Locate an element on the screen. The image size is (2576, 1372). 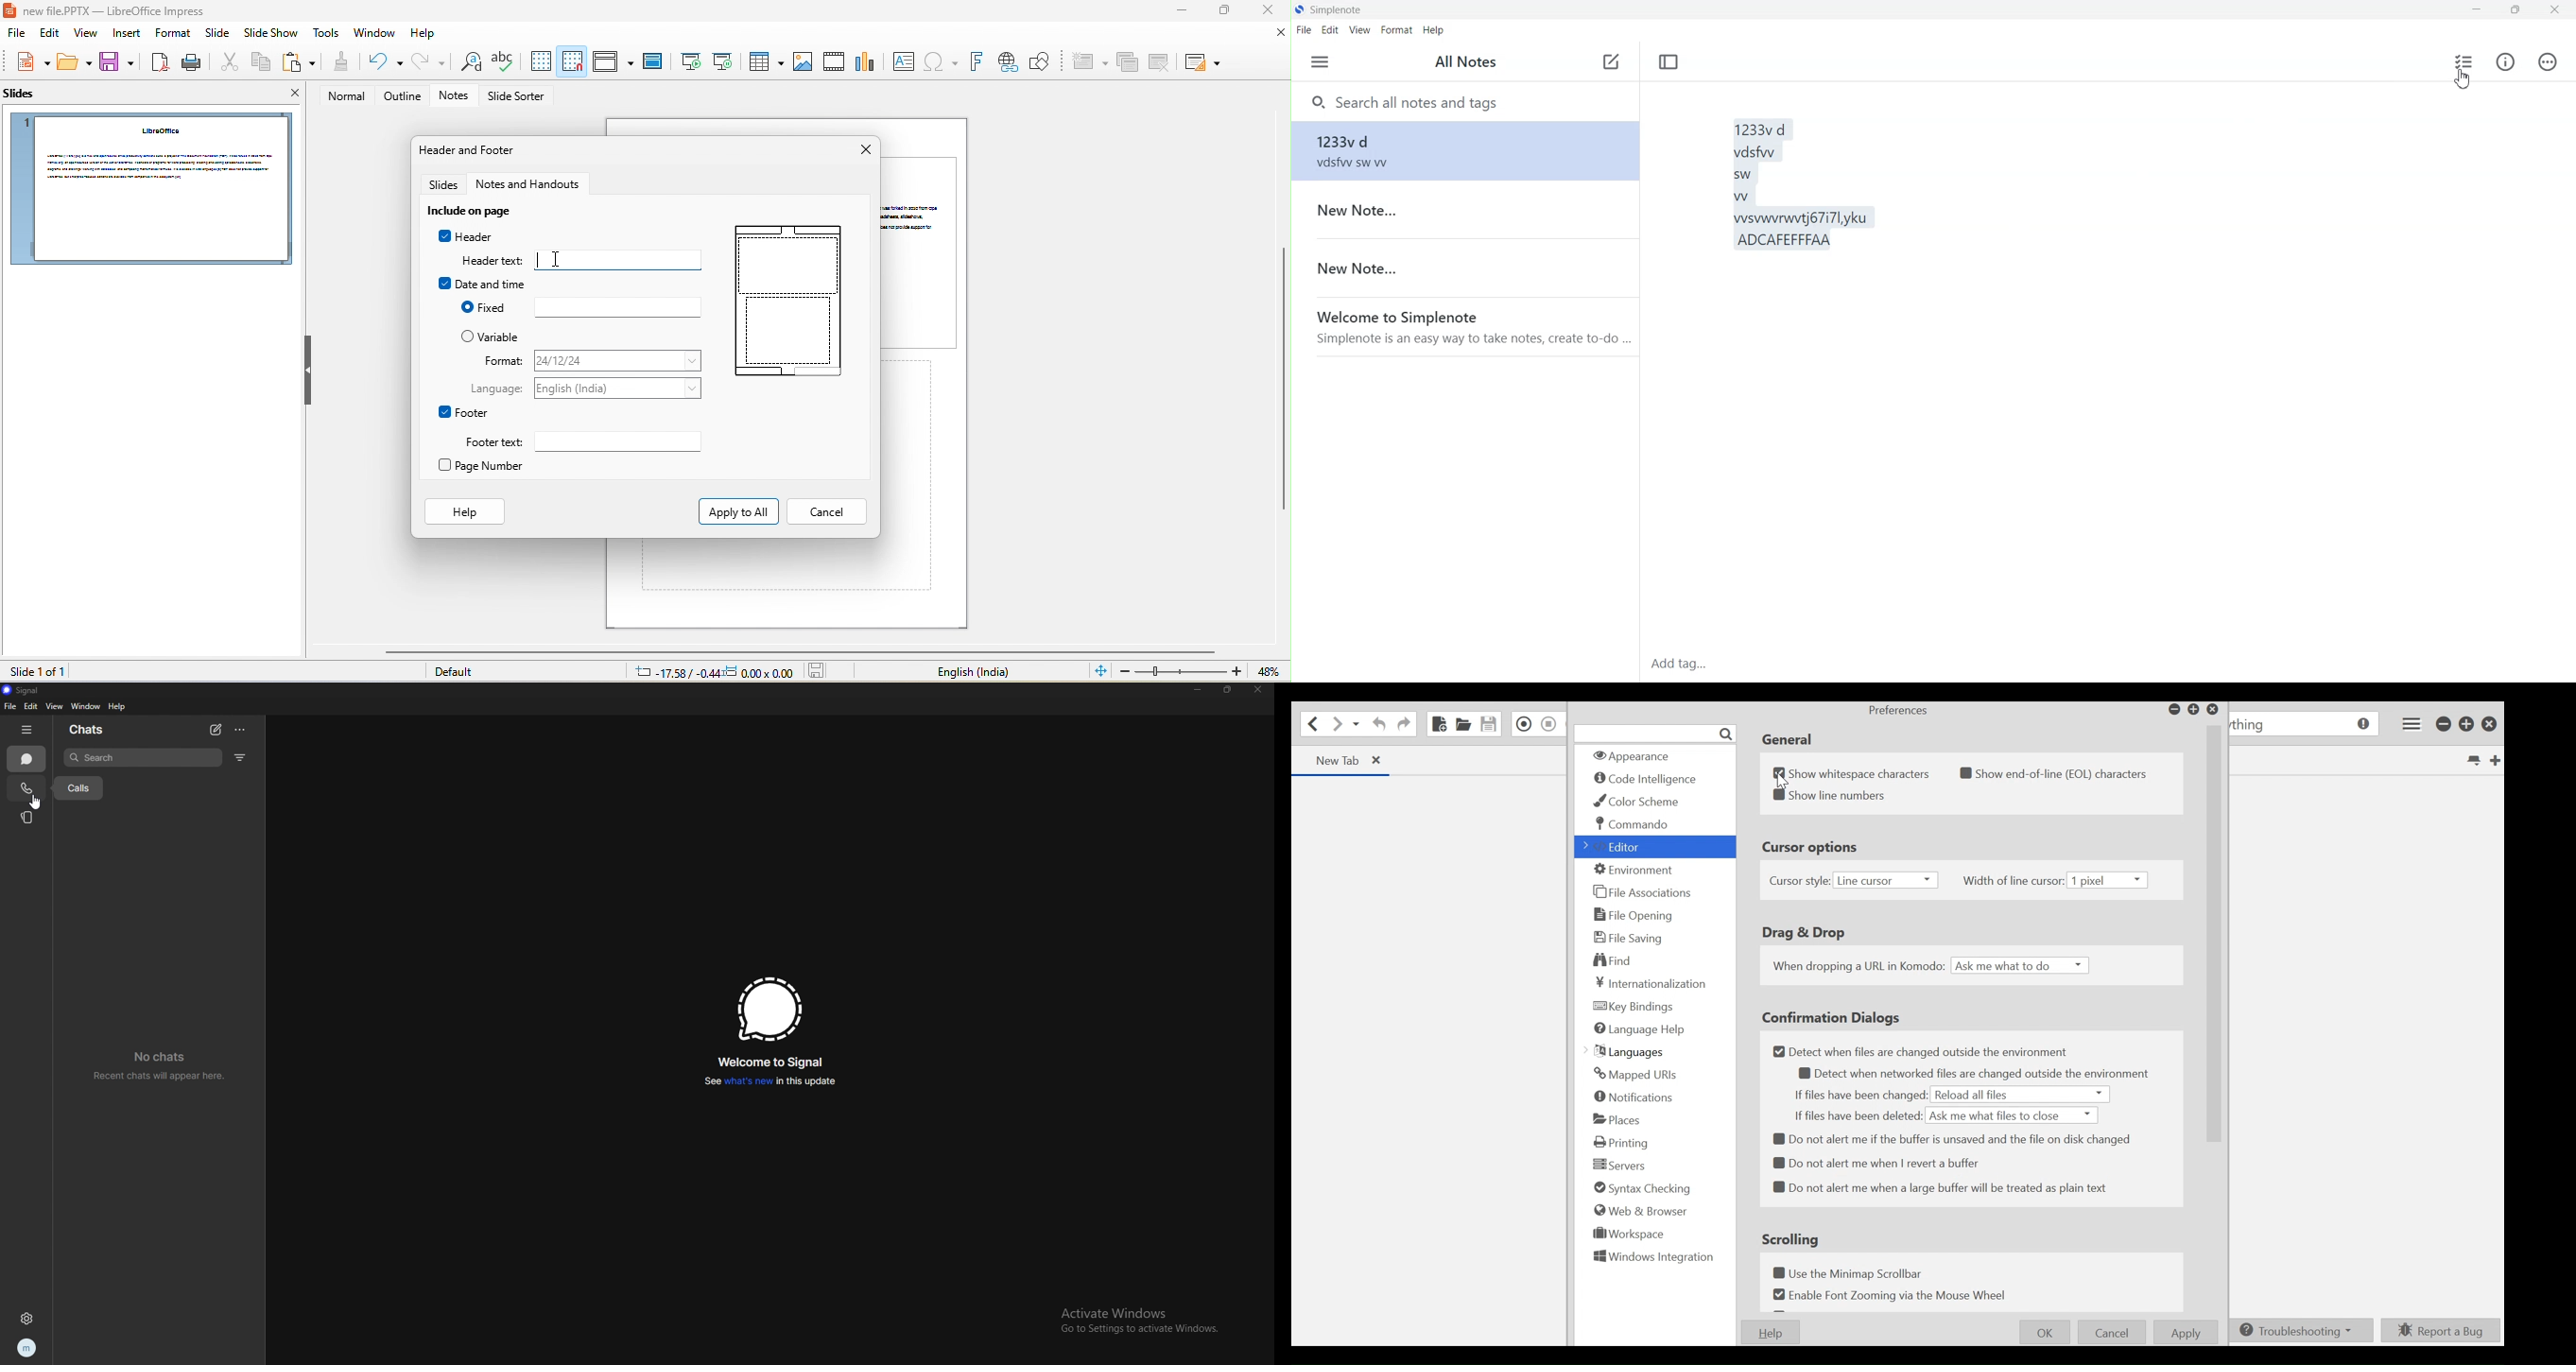
footer is located at coordinates (464, 412).